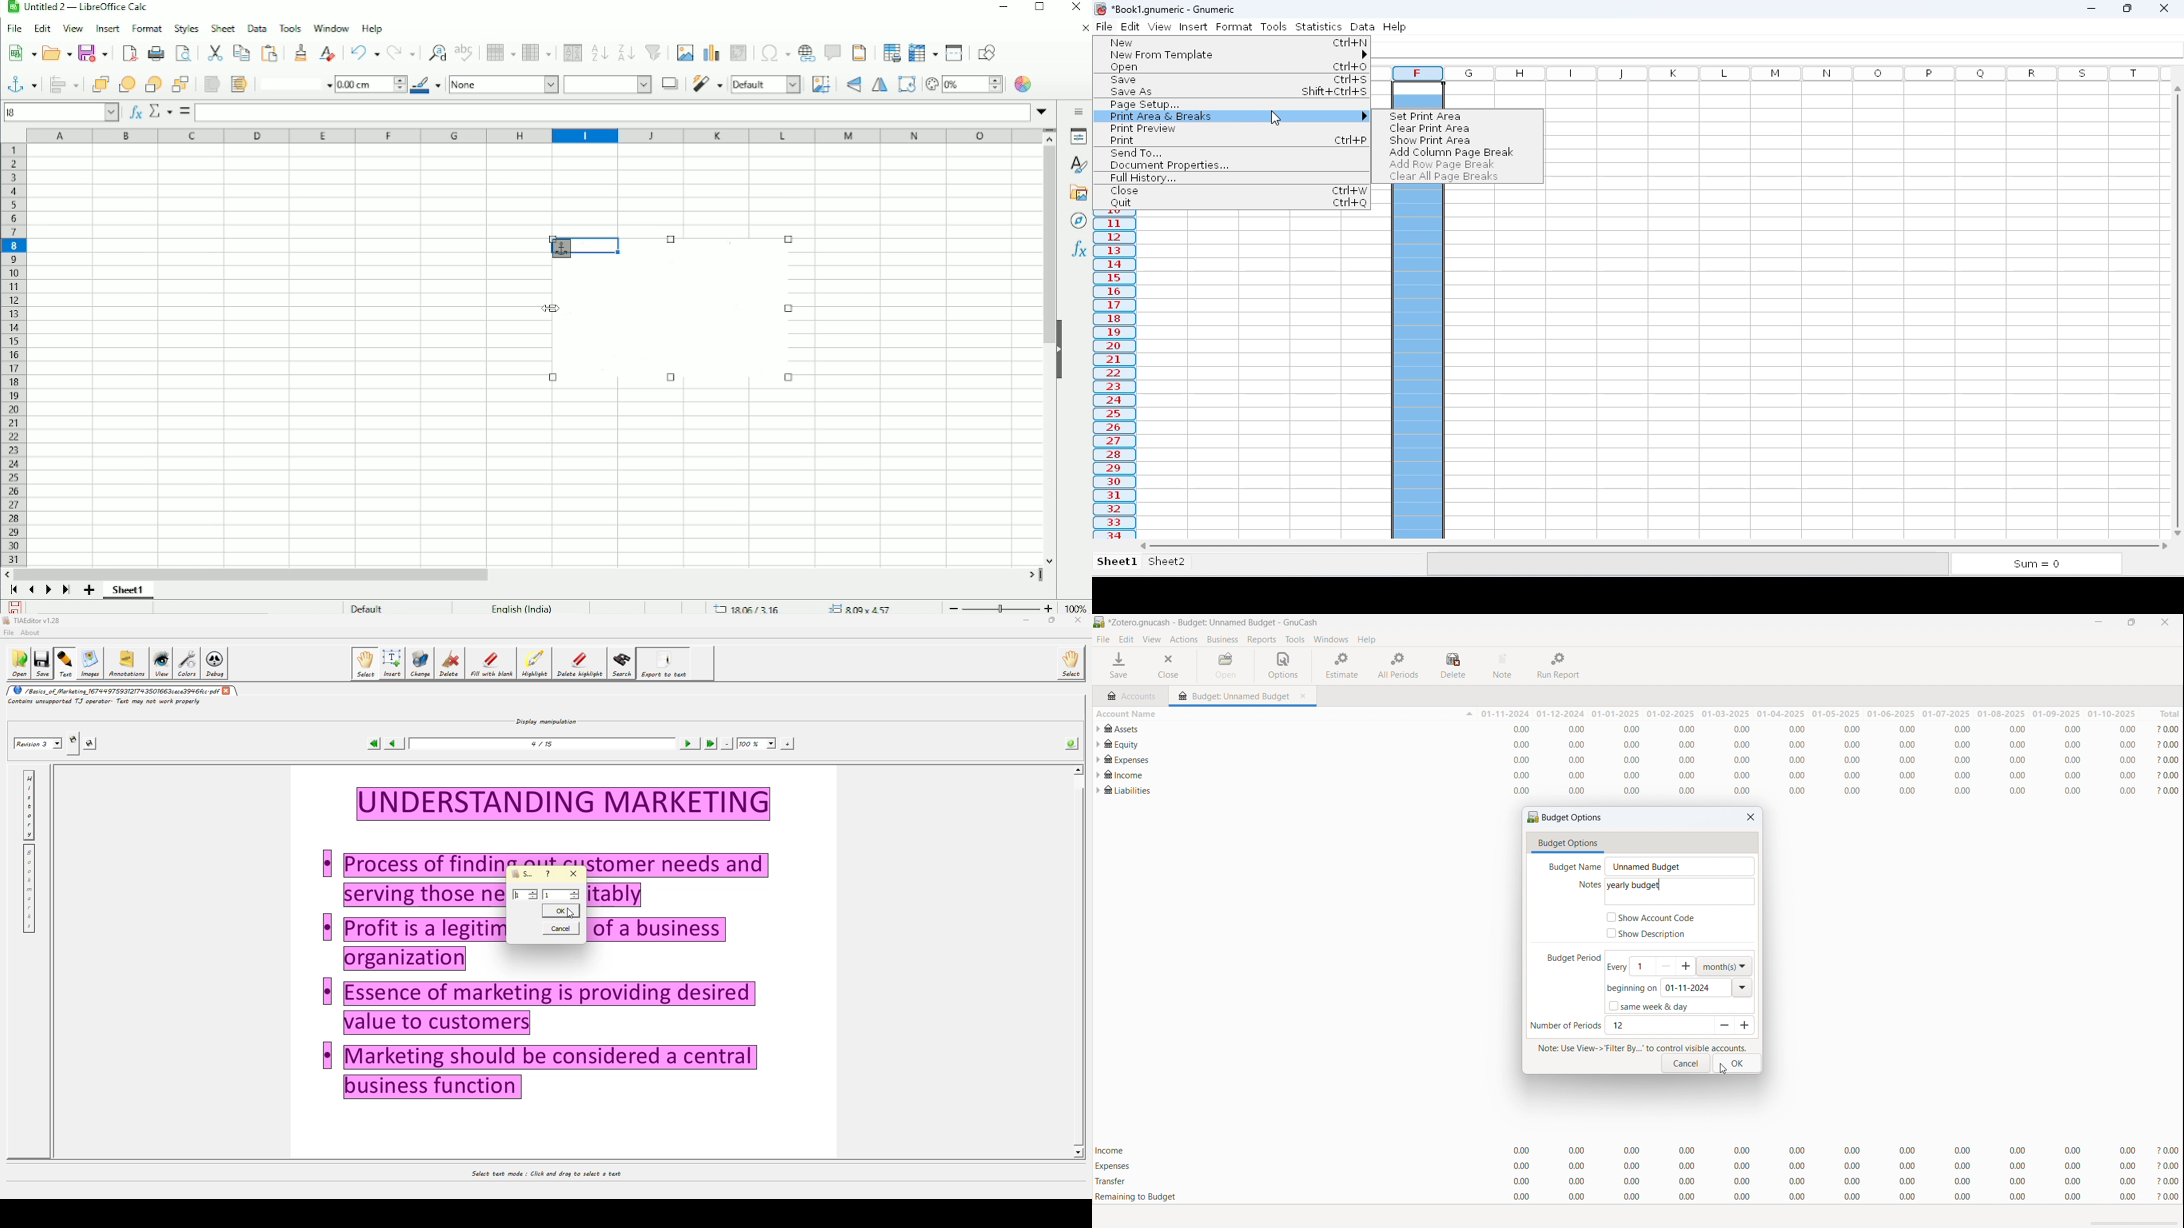  I want to click on Sheet 1, so click(128, 590).